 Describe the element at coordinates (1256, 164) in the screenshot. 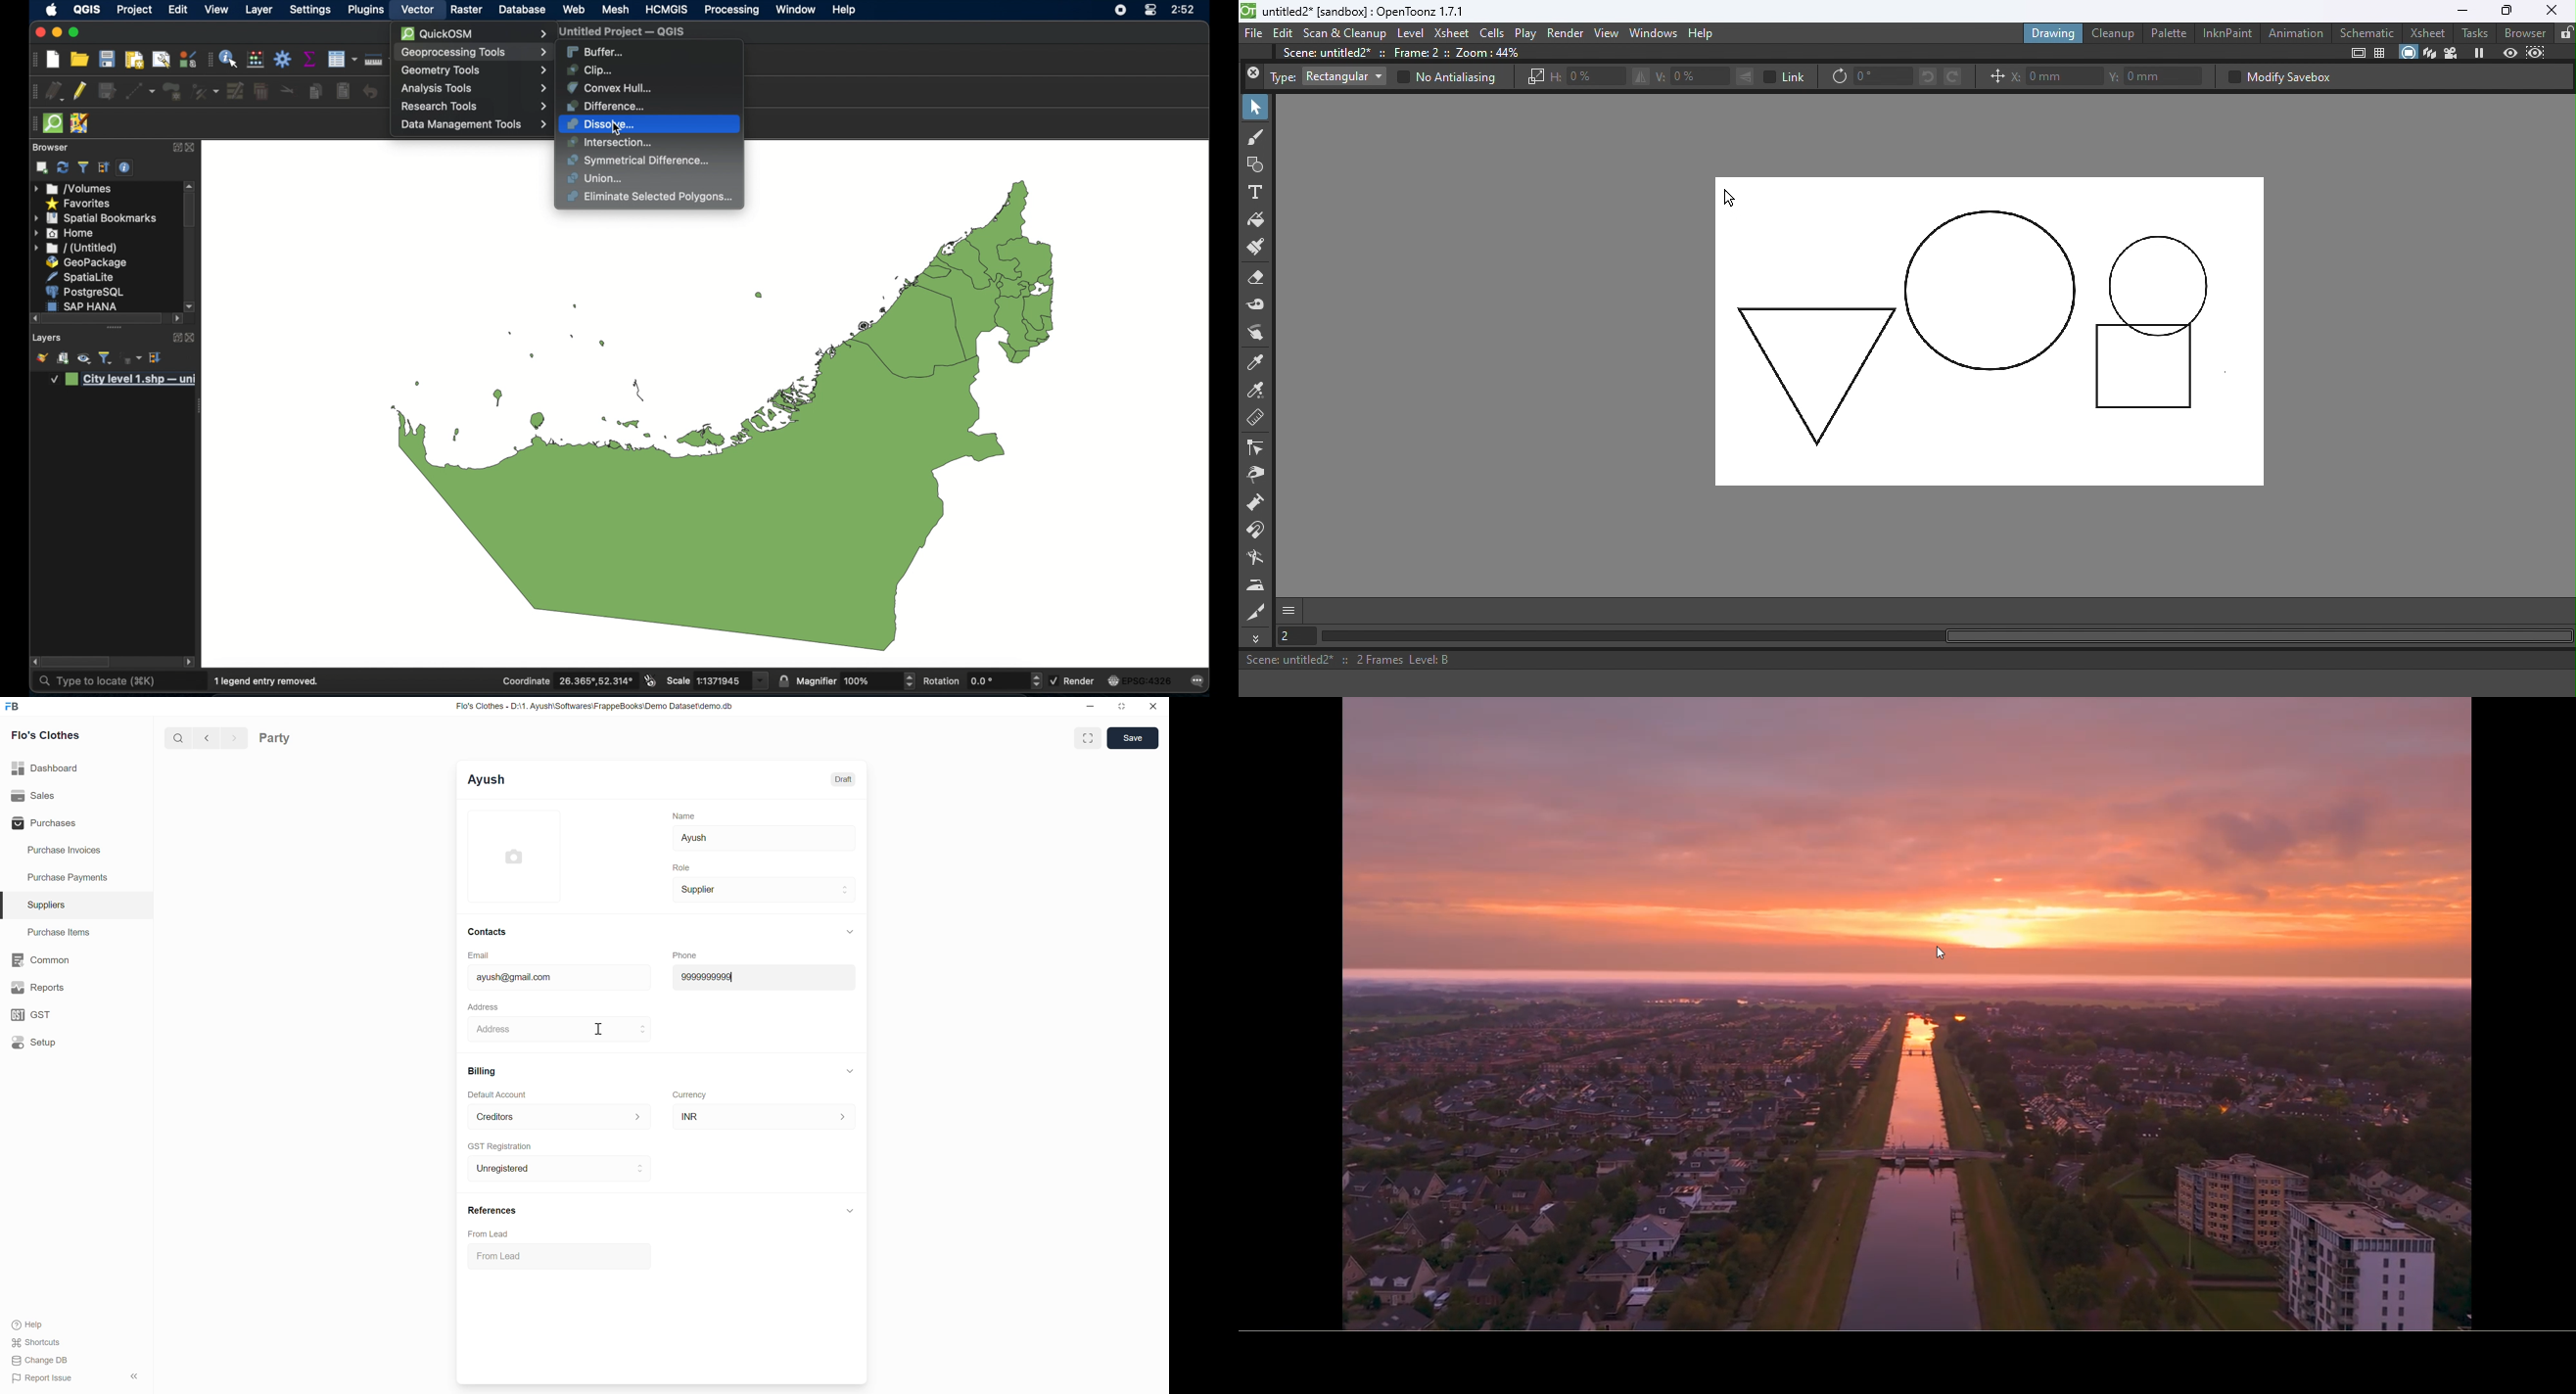

I see `Geometric tool` at that location.